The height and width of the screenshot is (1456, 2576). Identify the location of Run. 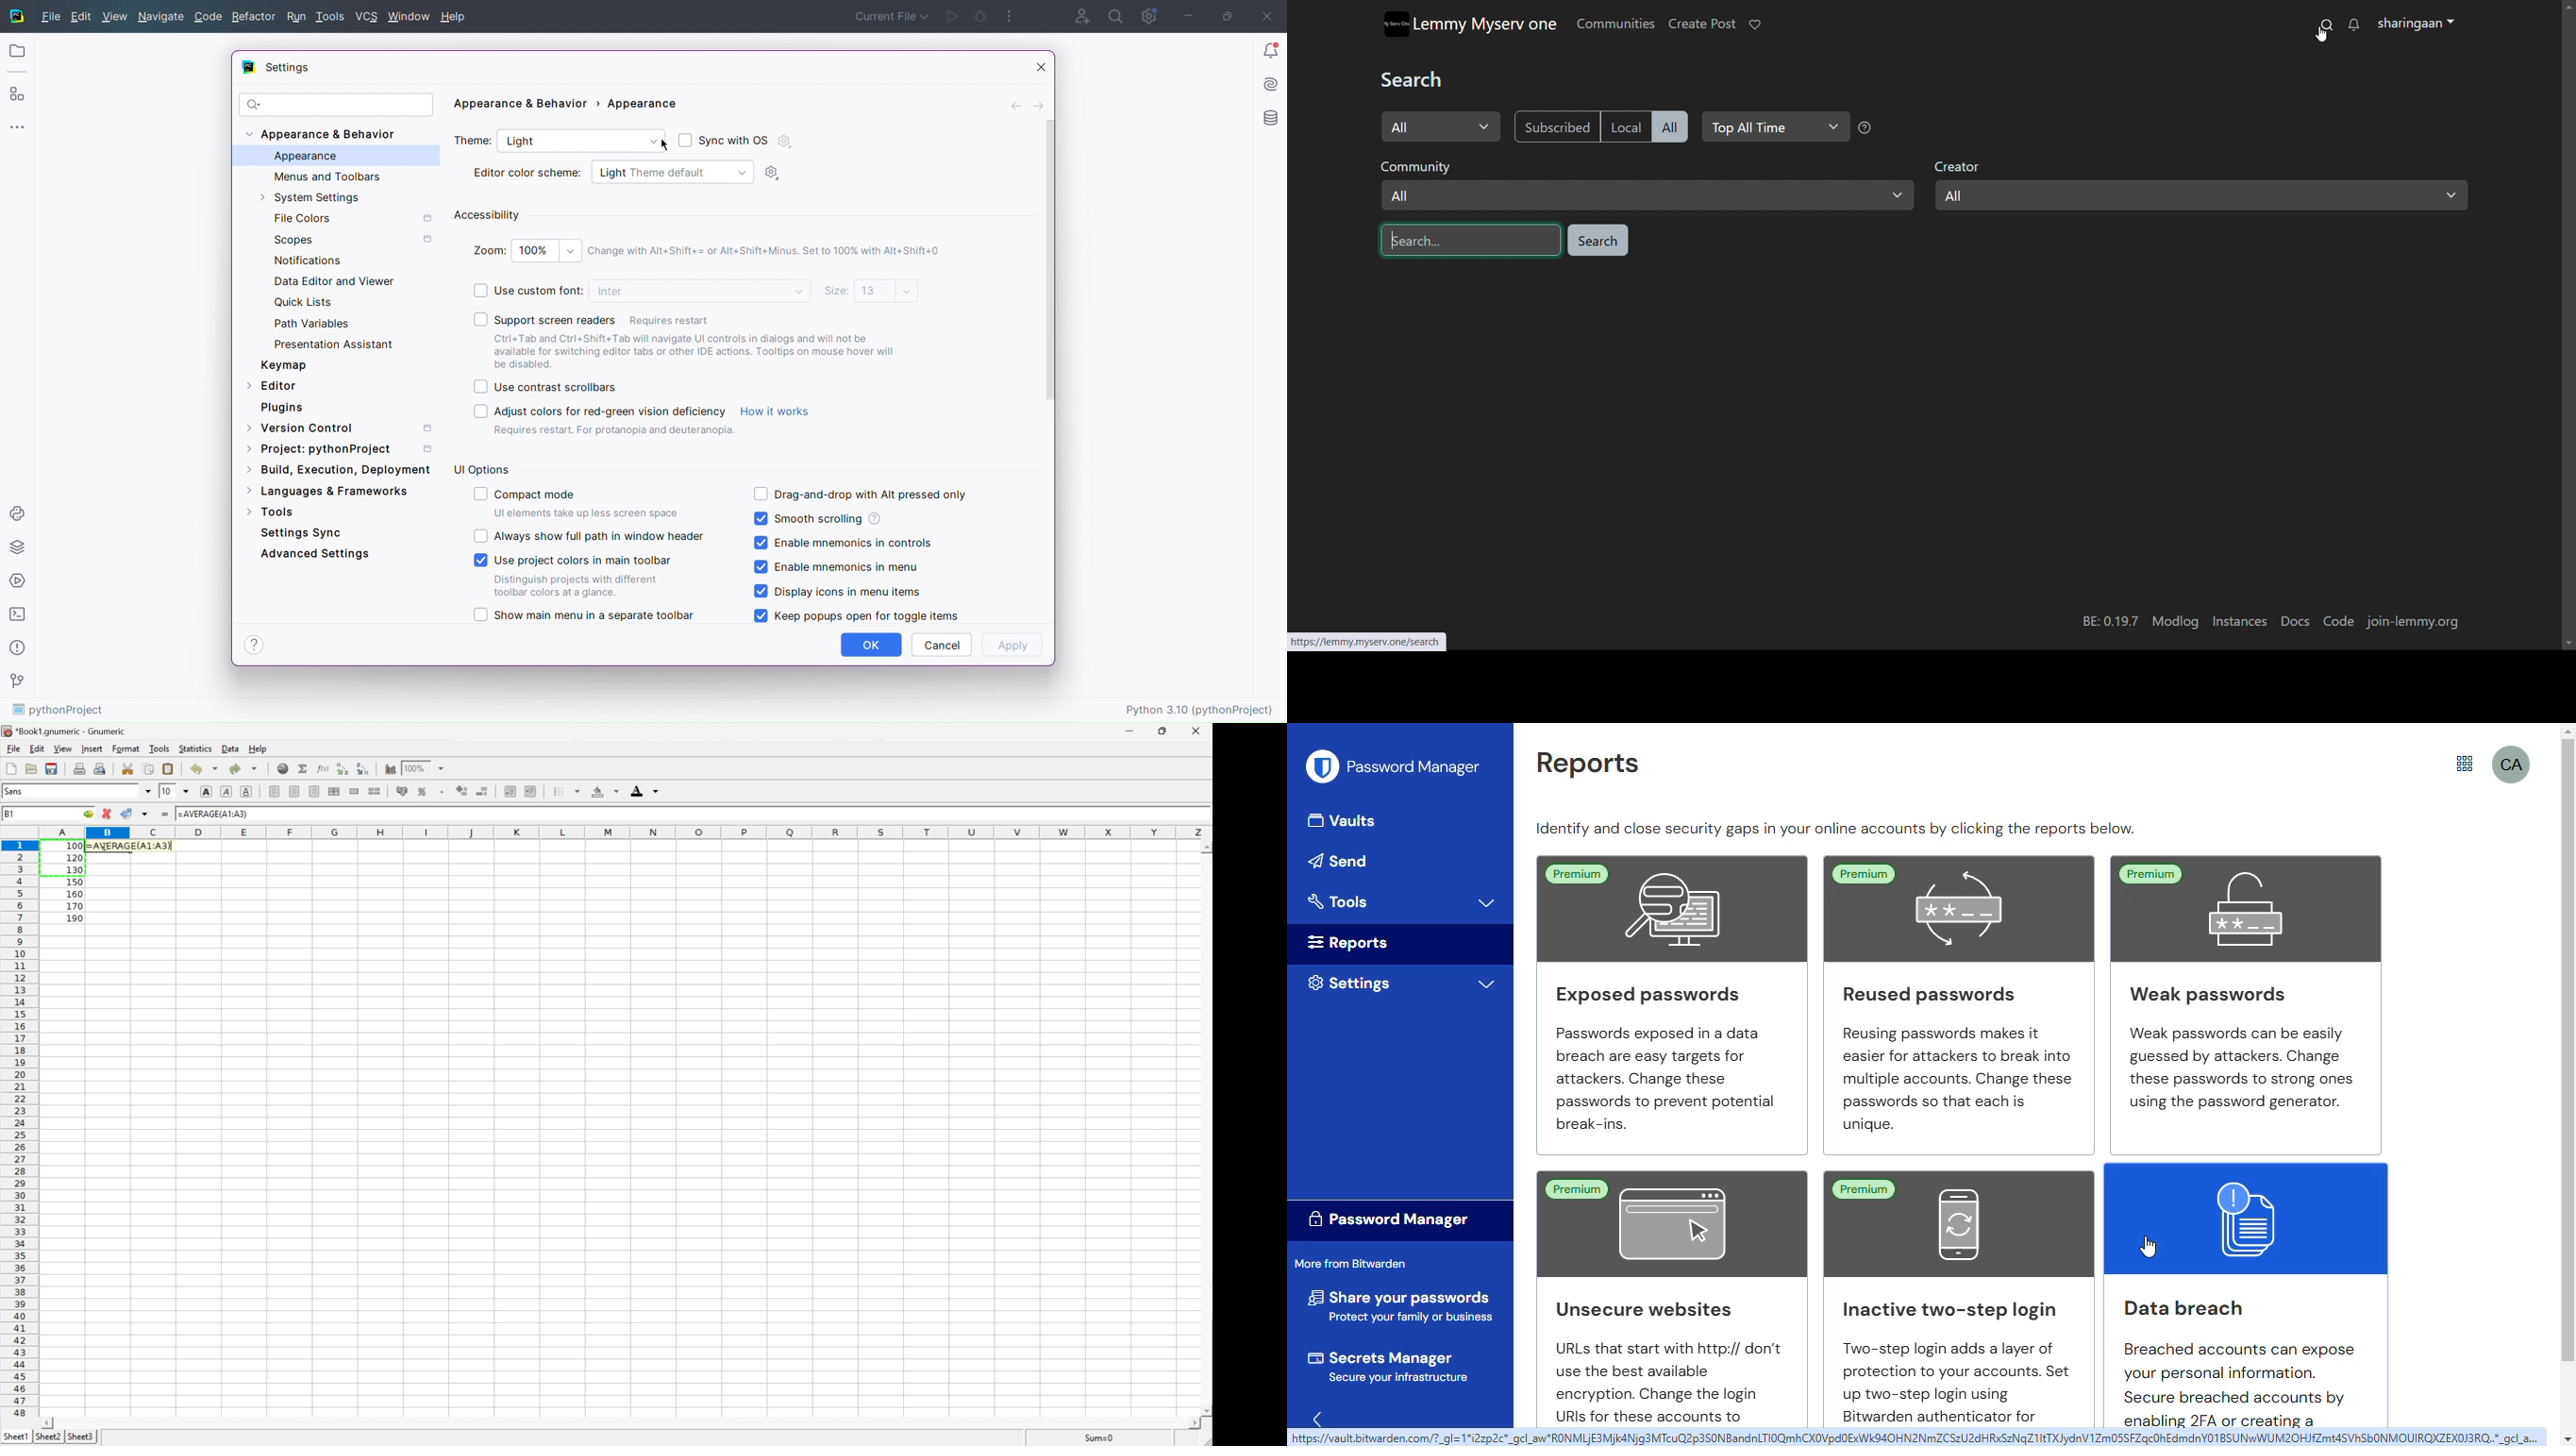
(296, 17).